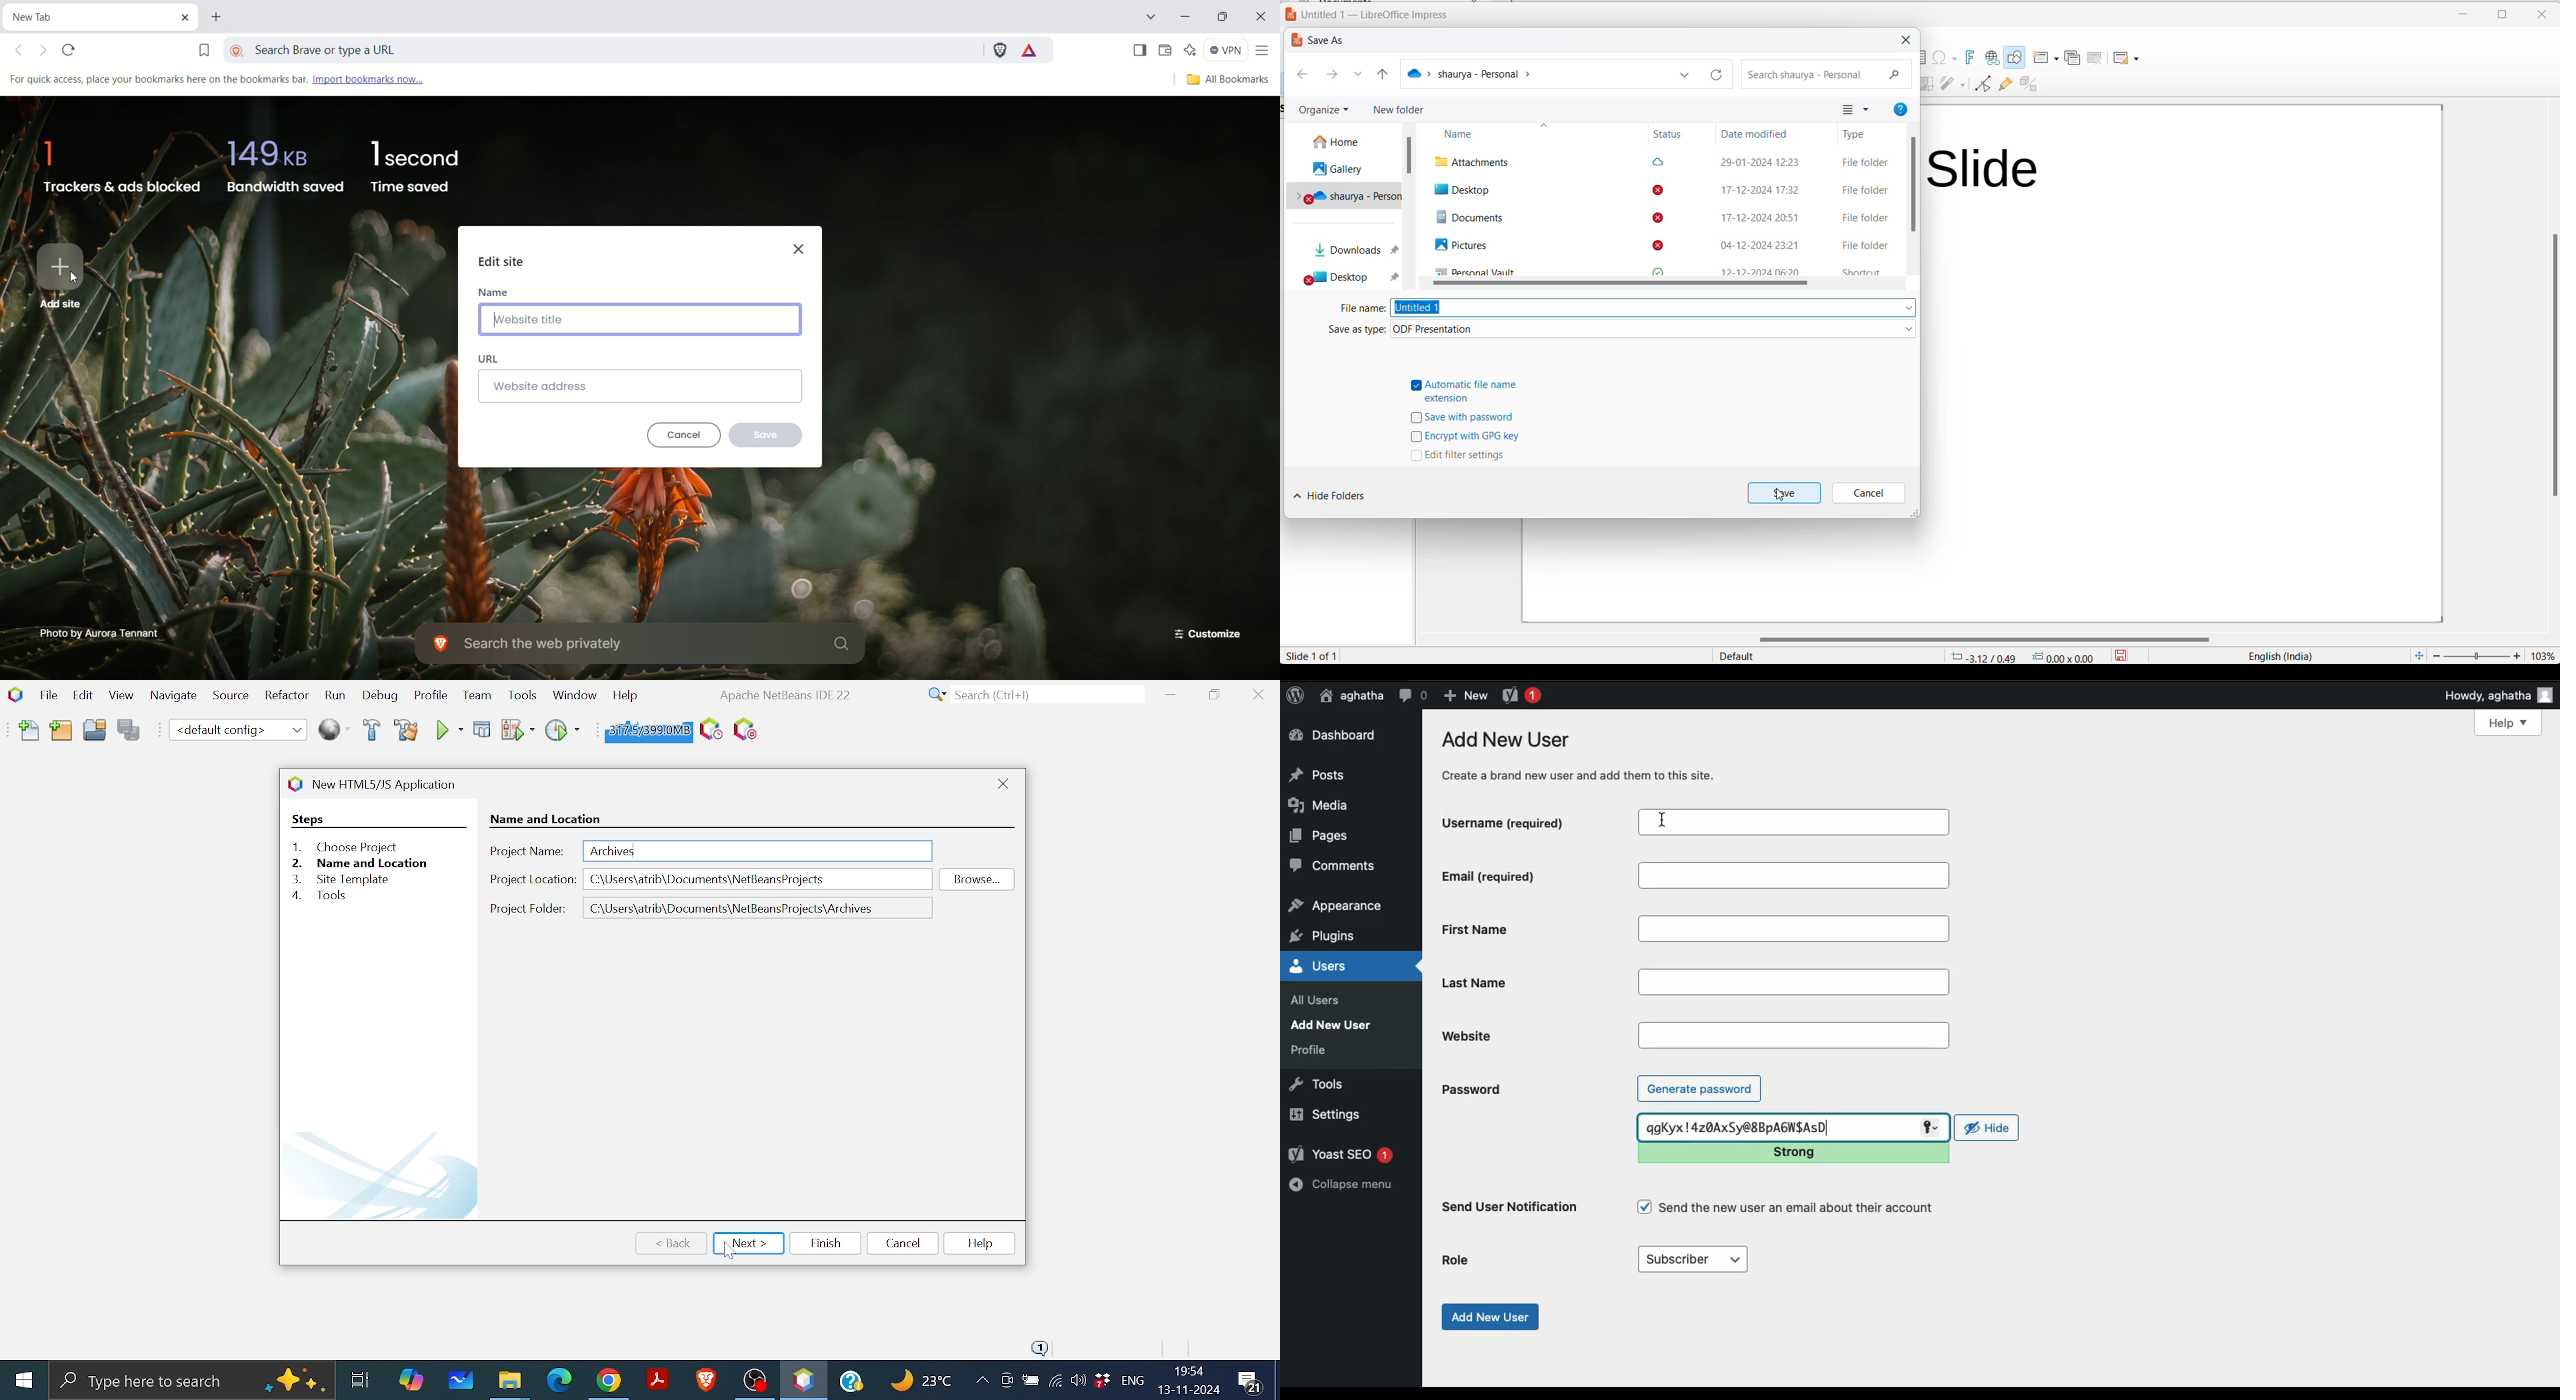 Image resolution: width=2576 pixels, height=1400 pixels. I want to click on CANCEL, so click(1871, 491).